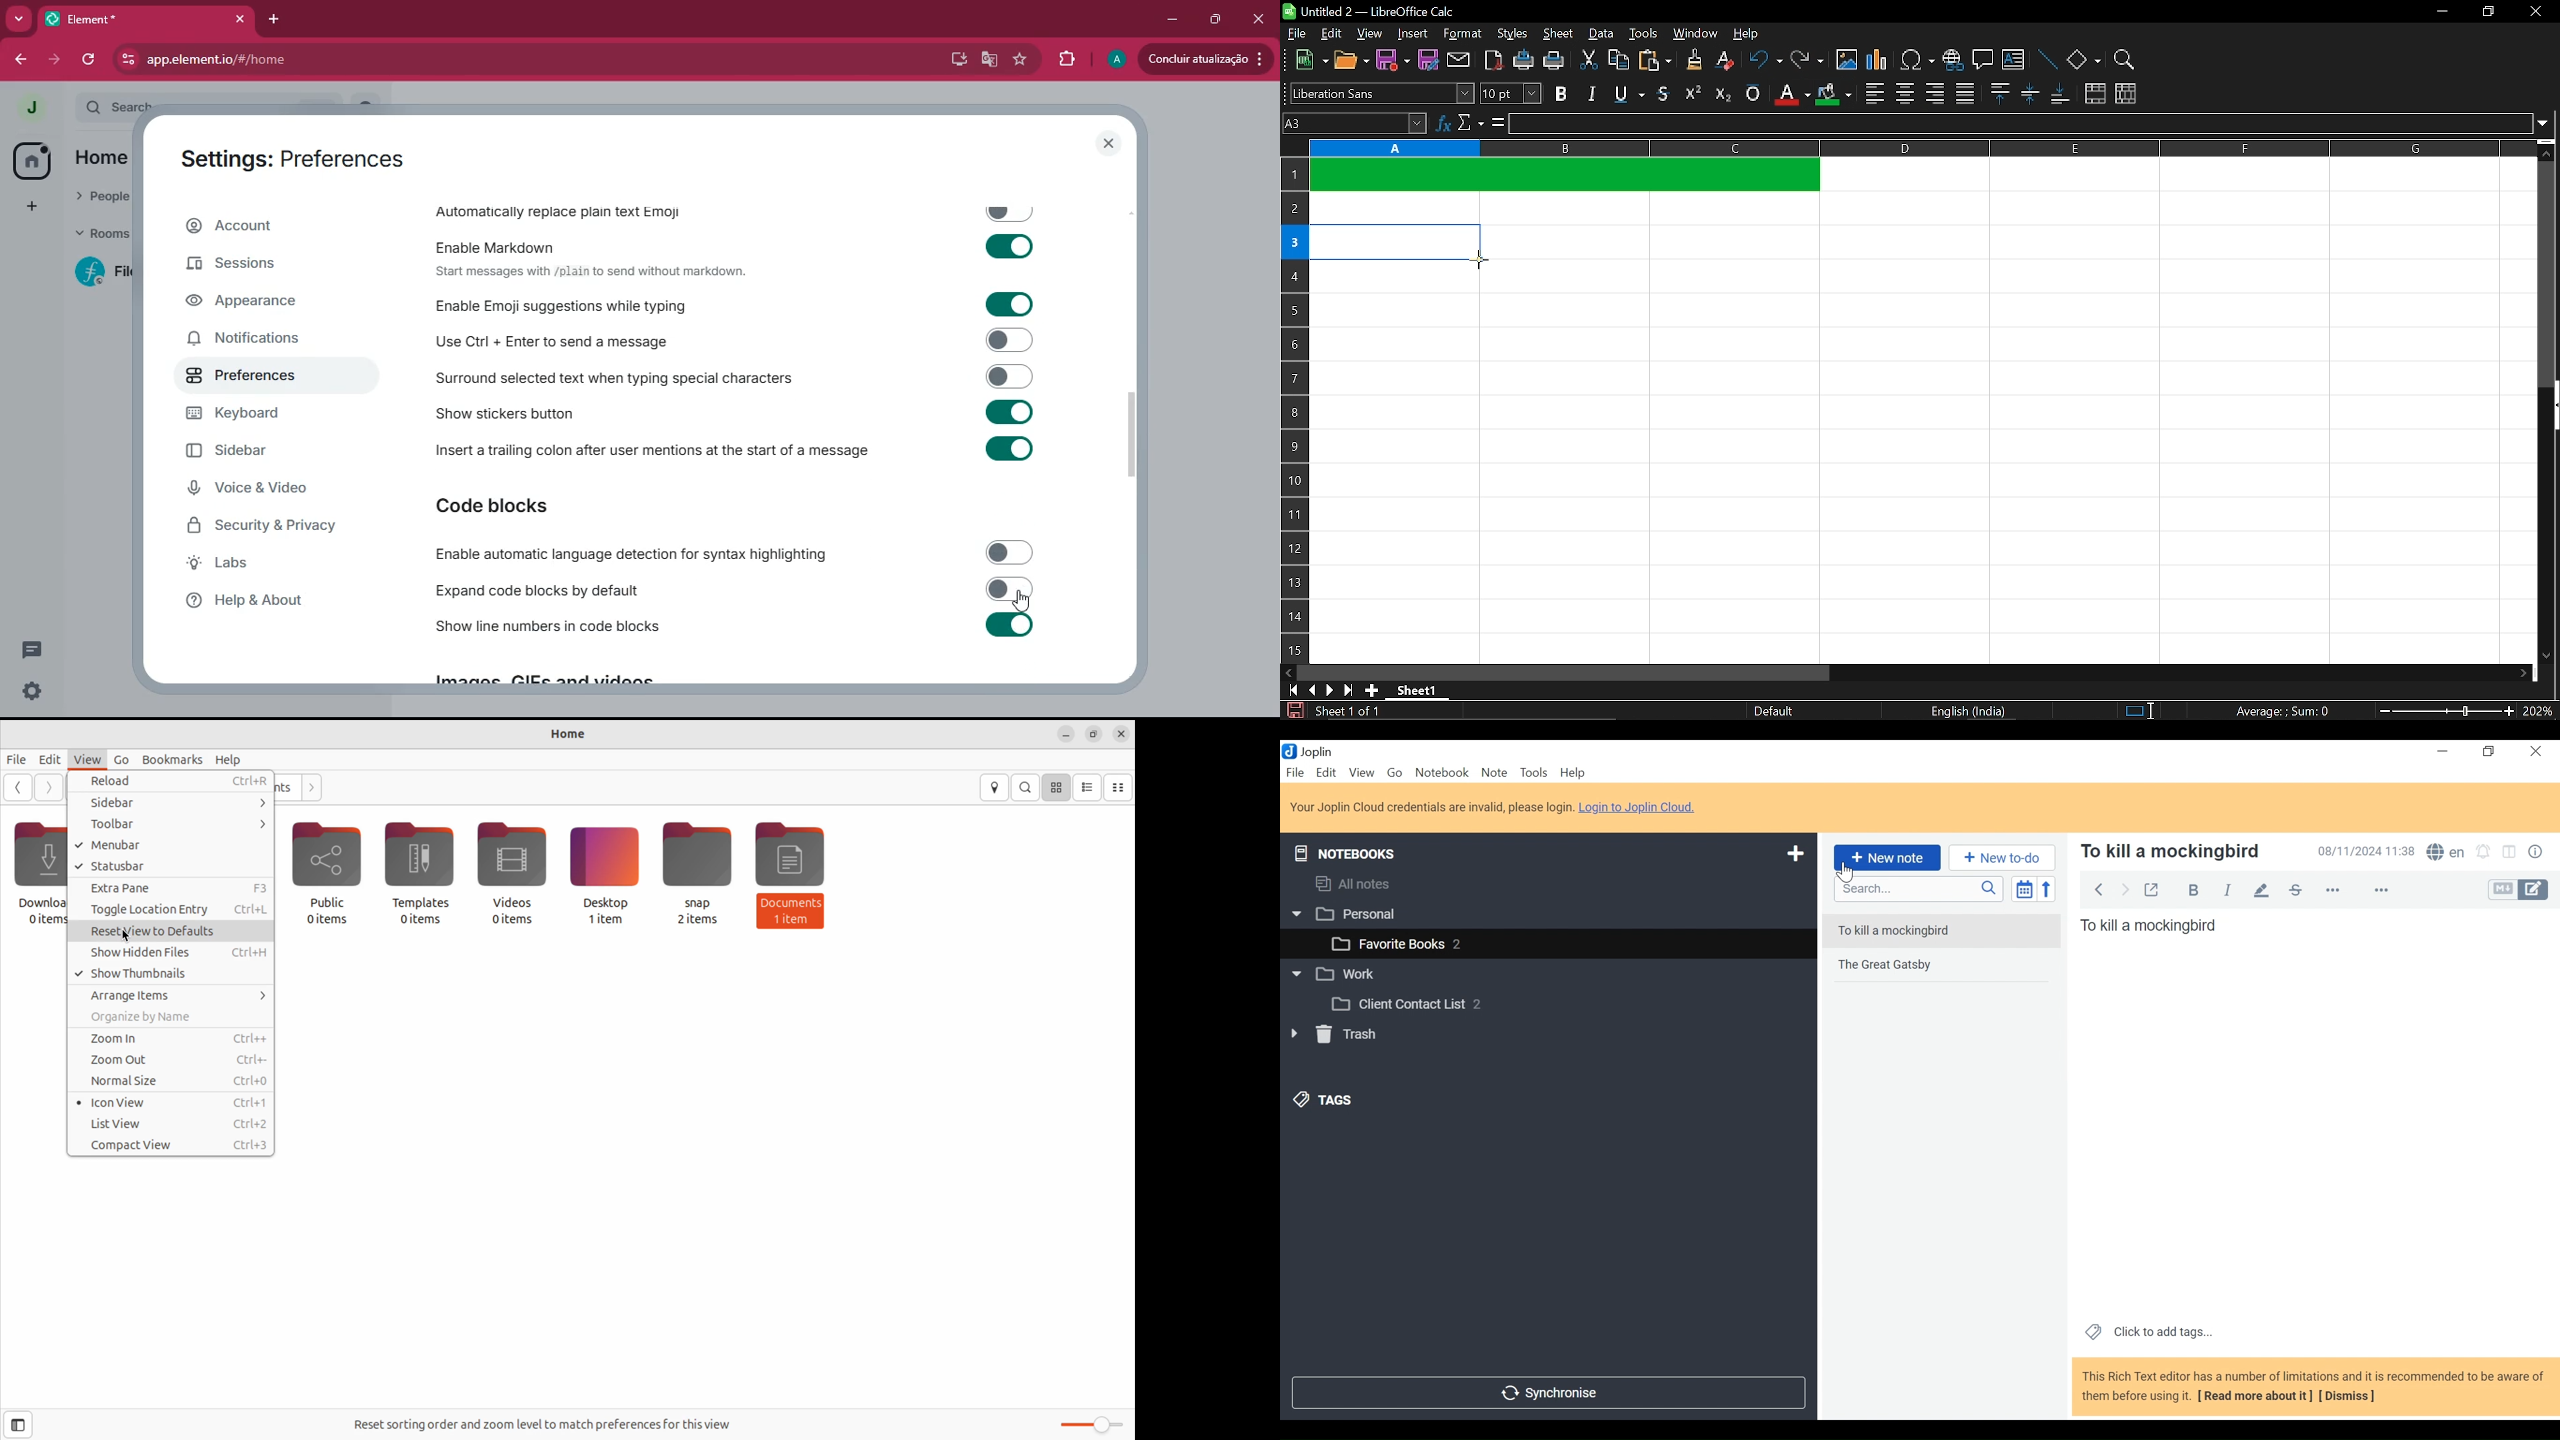  What do you see at coordinates (956, 58) in the screenshot?
I see `desktop` at bounding box center [956, 58].